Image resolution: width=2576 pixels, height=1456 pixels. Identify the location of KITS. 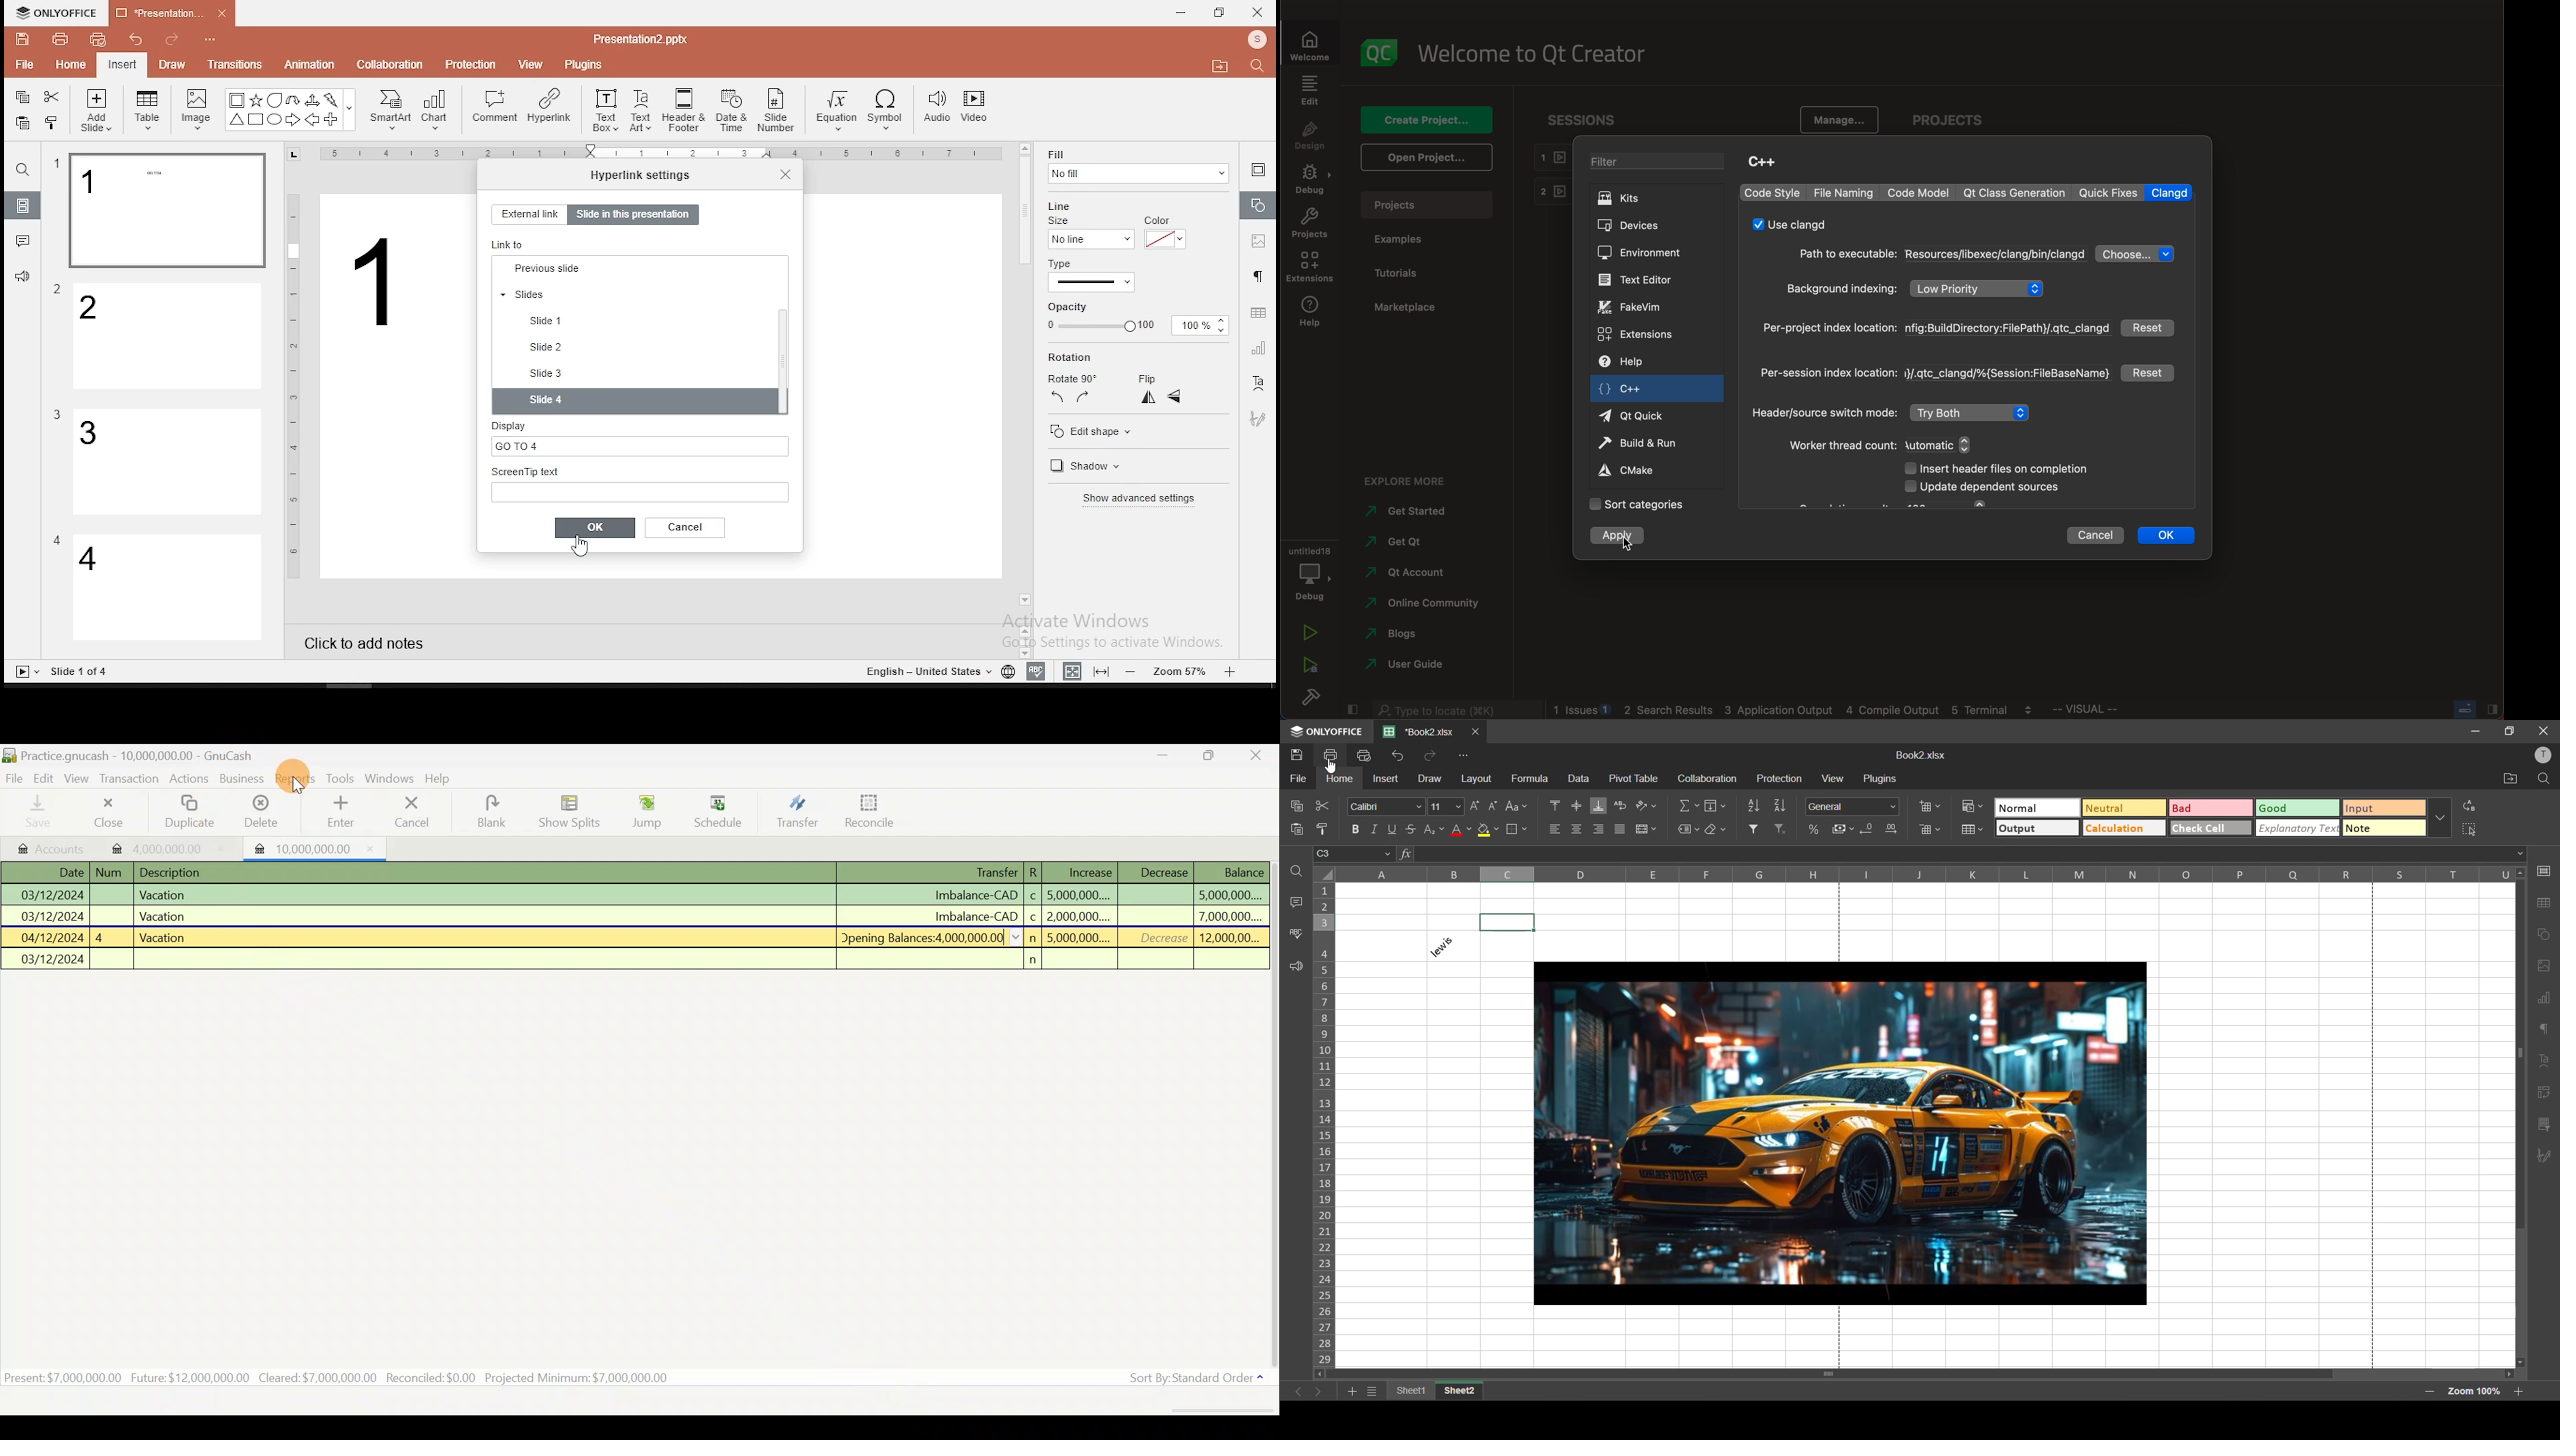
(1644, 200).